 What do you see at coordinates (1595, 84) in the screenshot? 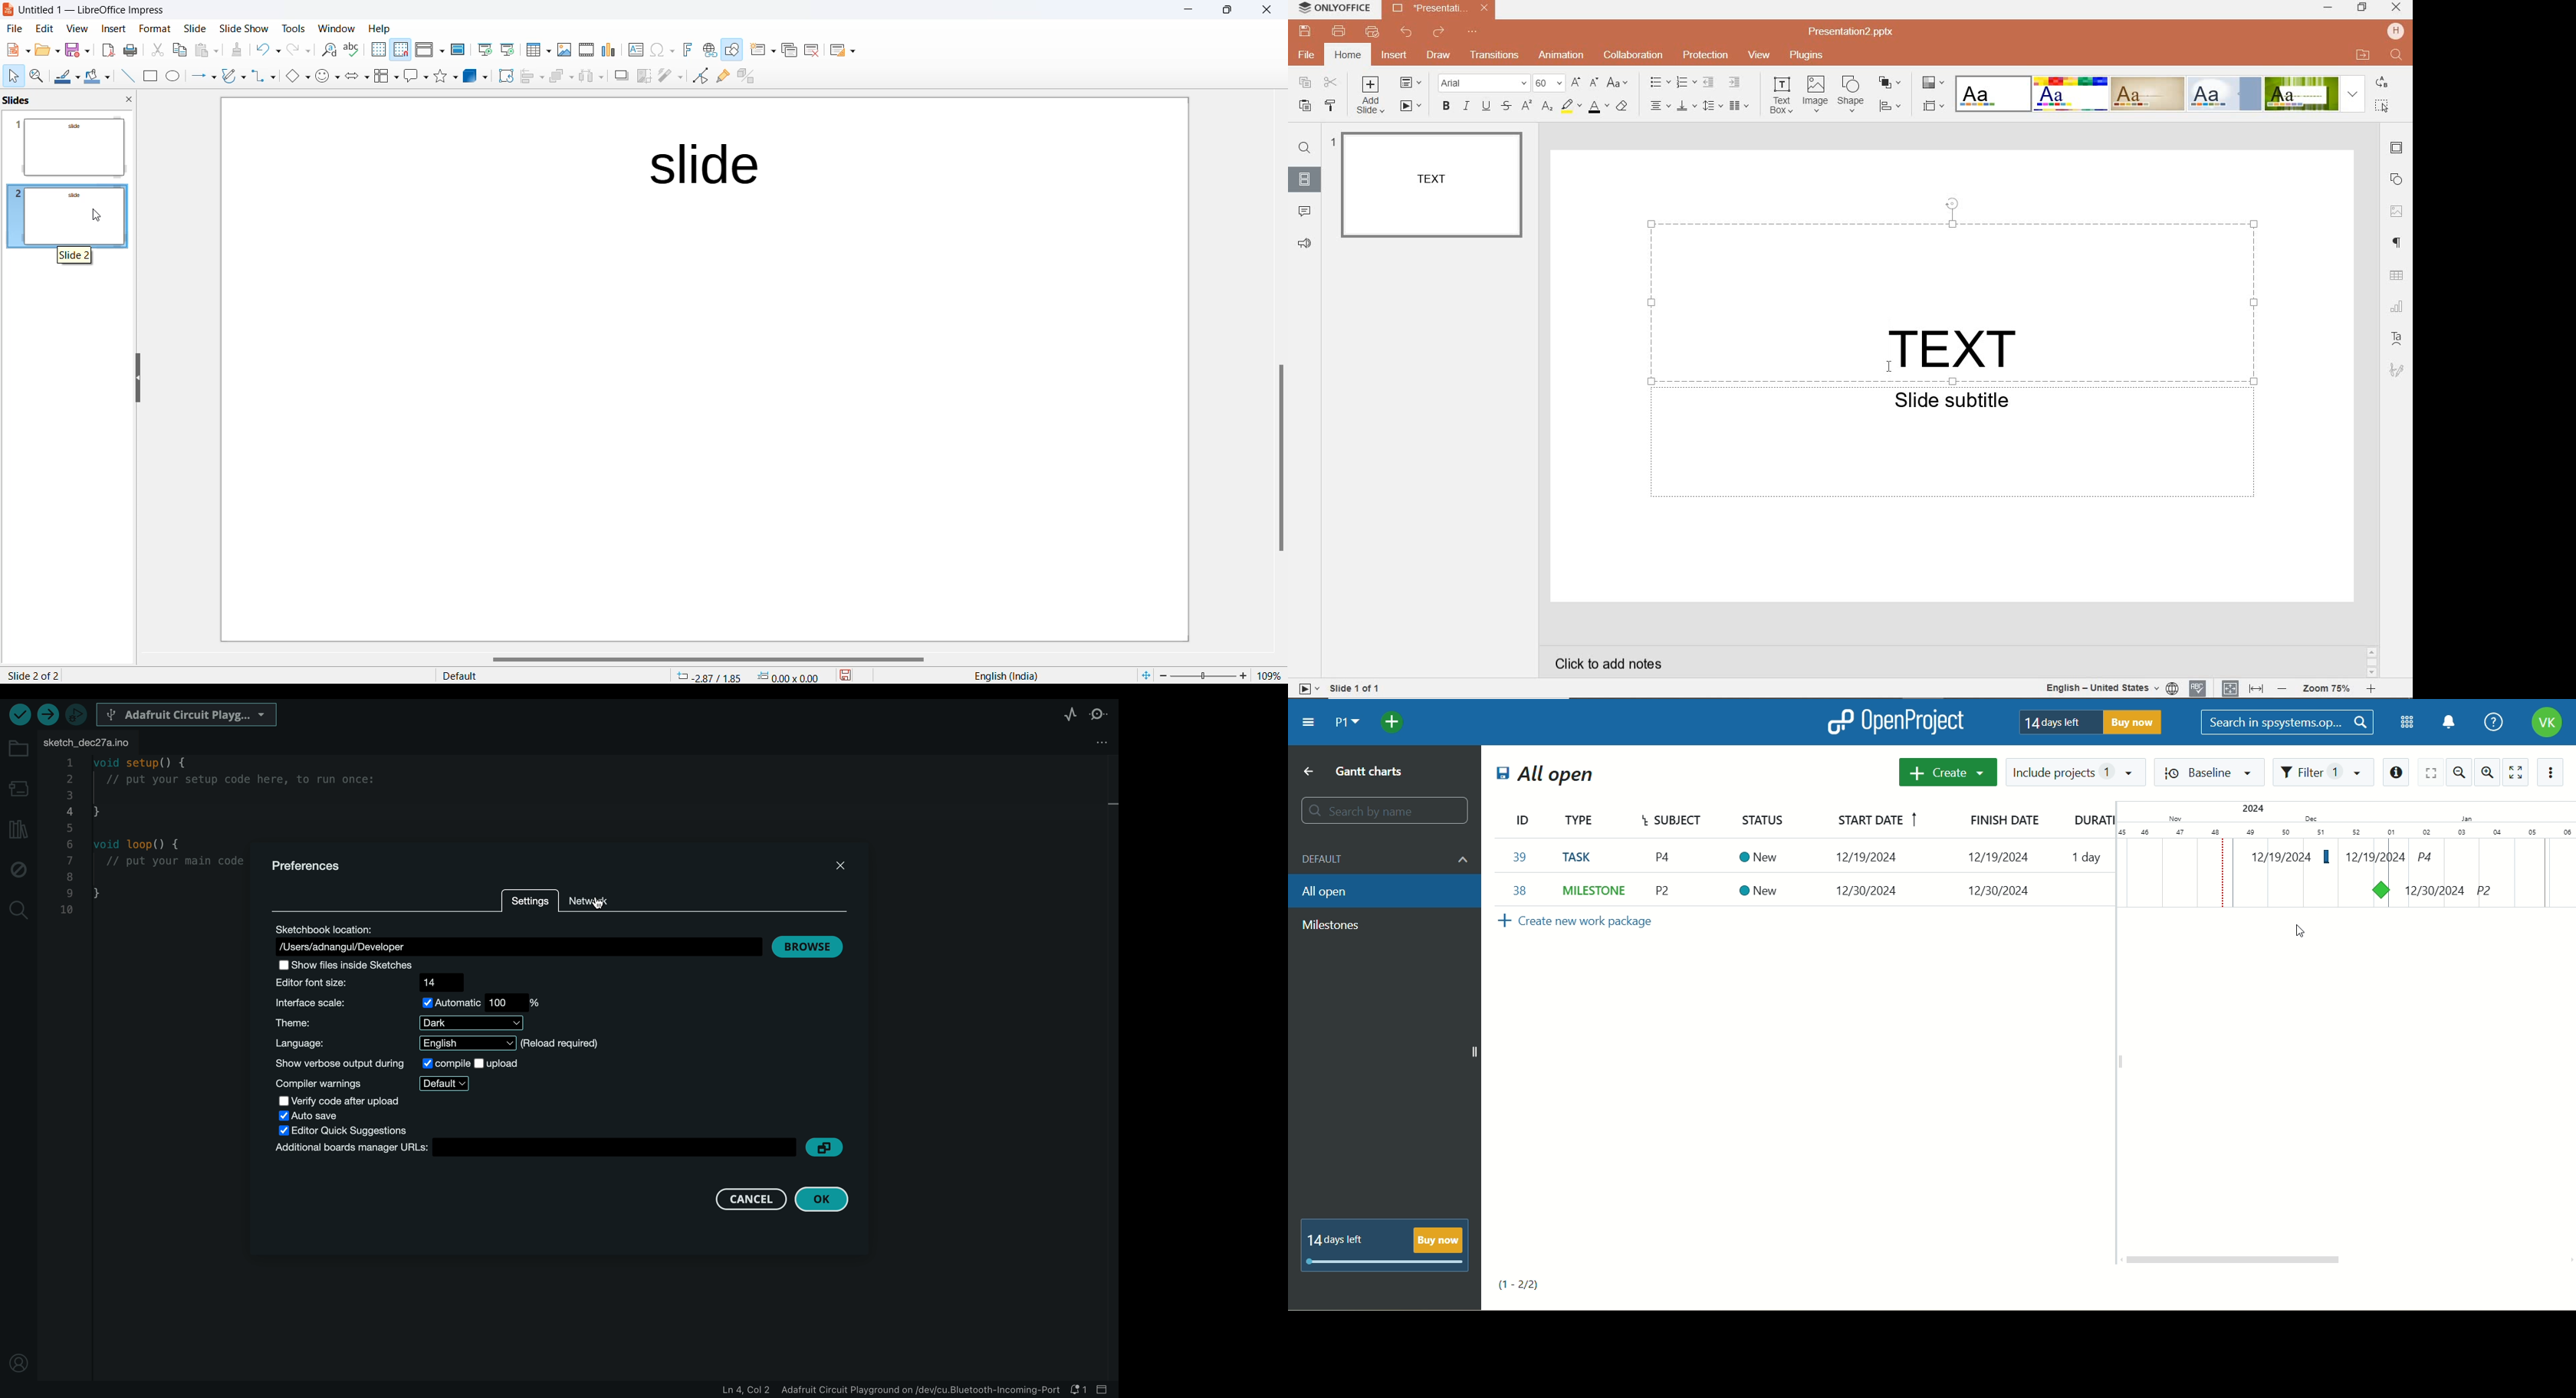
I see `DECREMENT FONT SIZE` at bounding box center [1595, 84].